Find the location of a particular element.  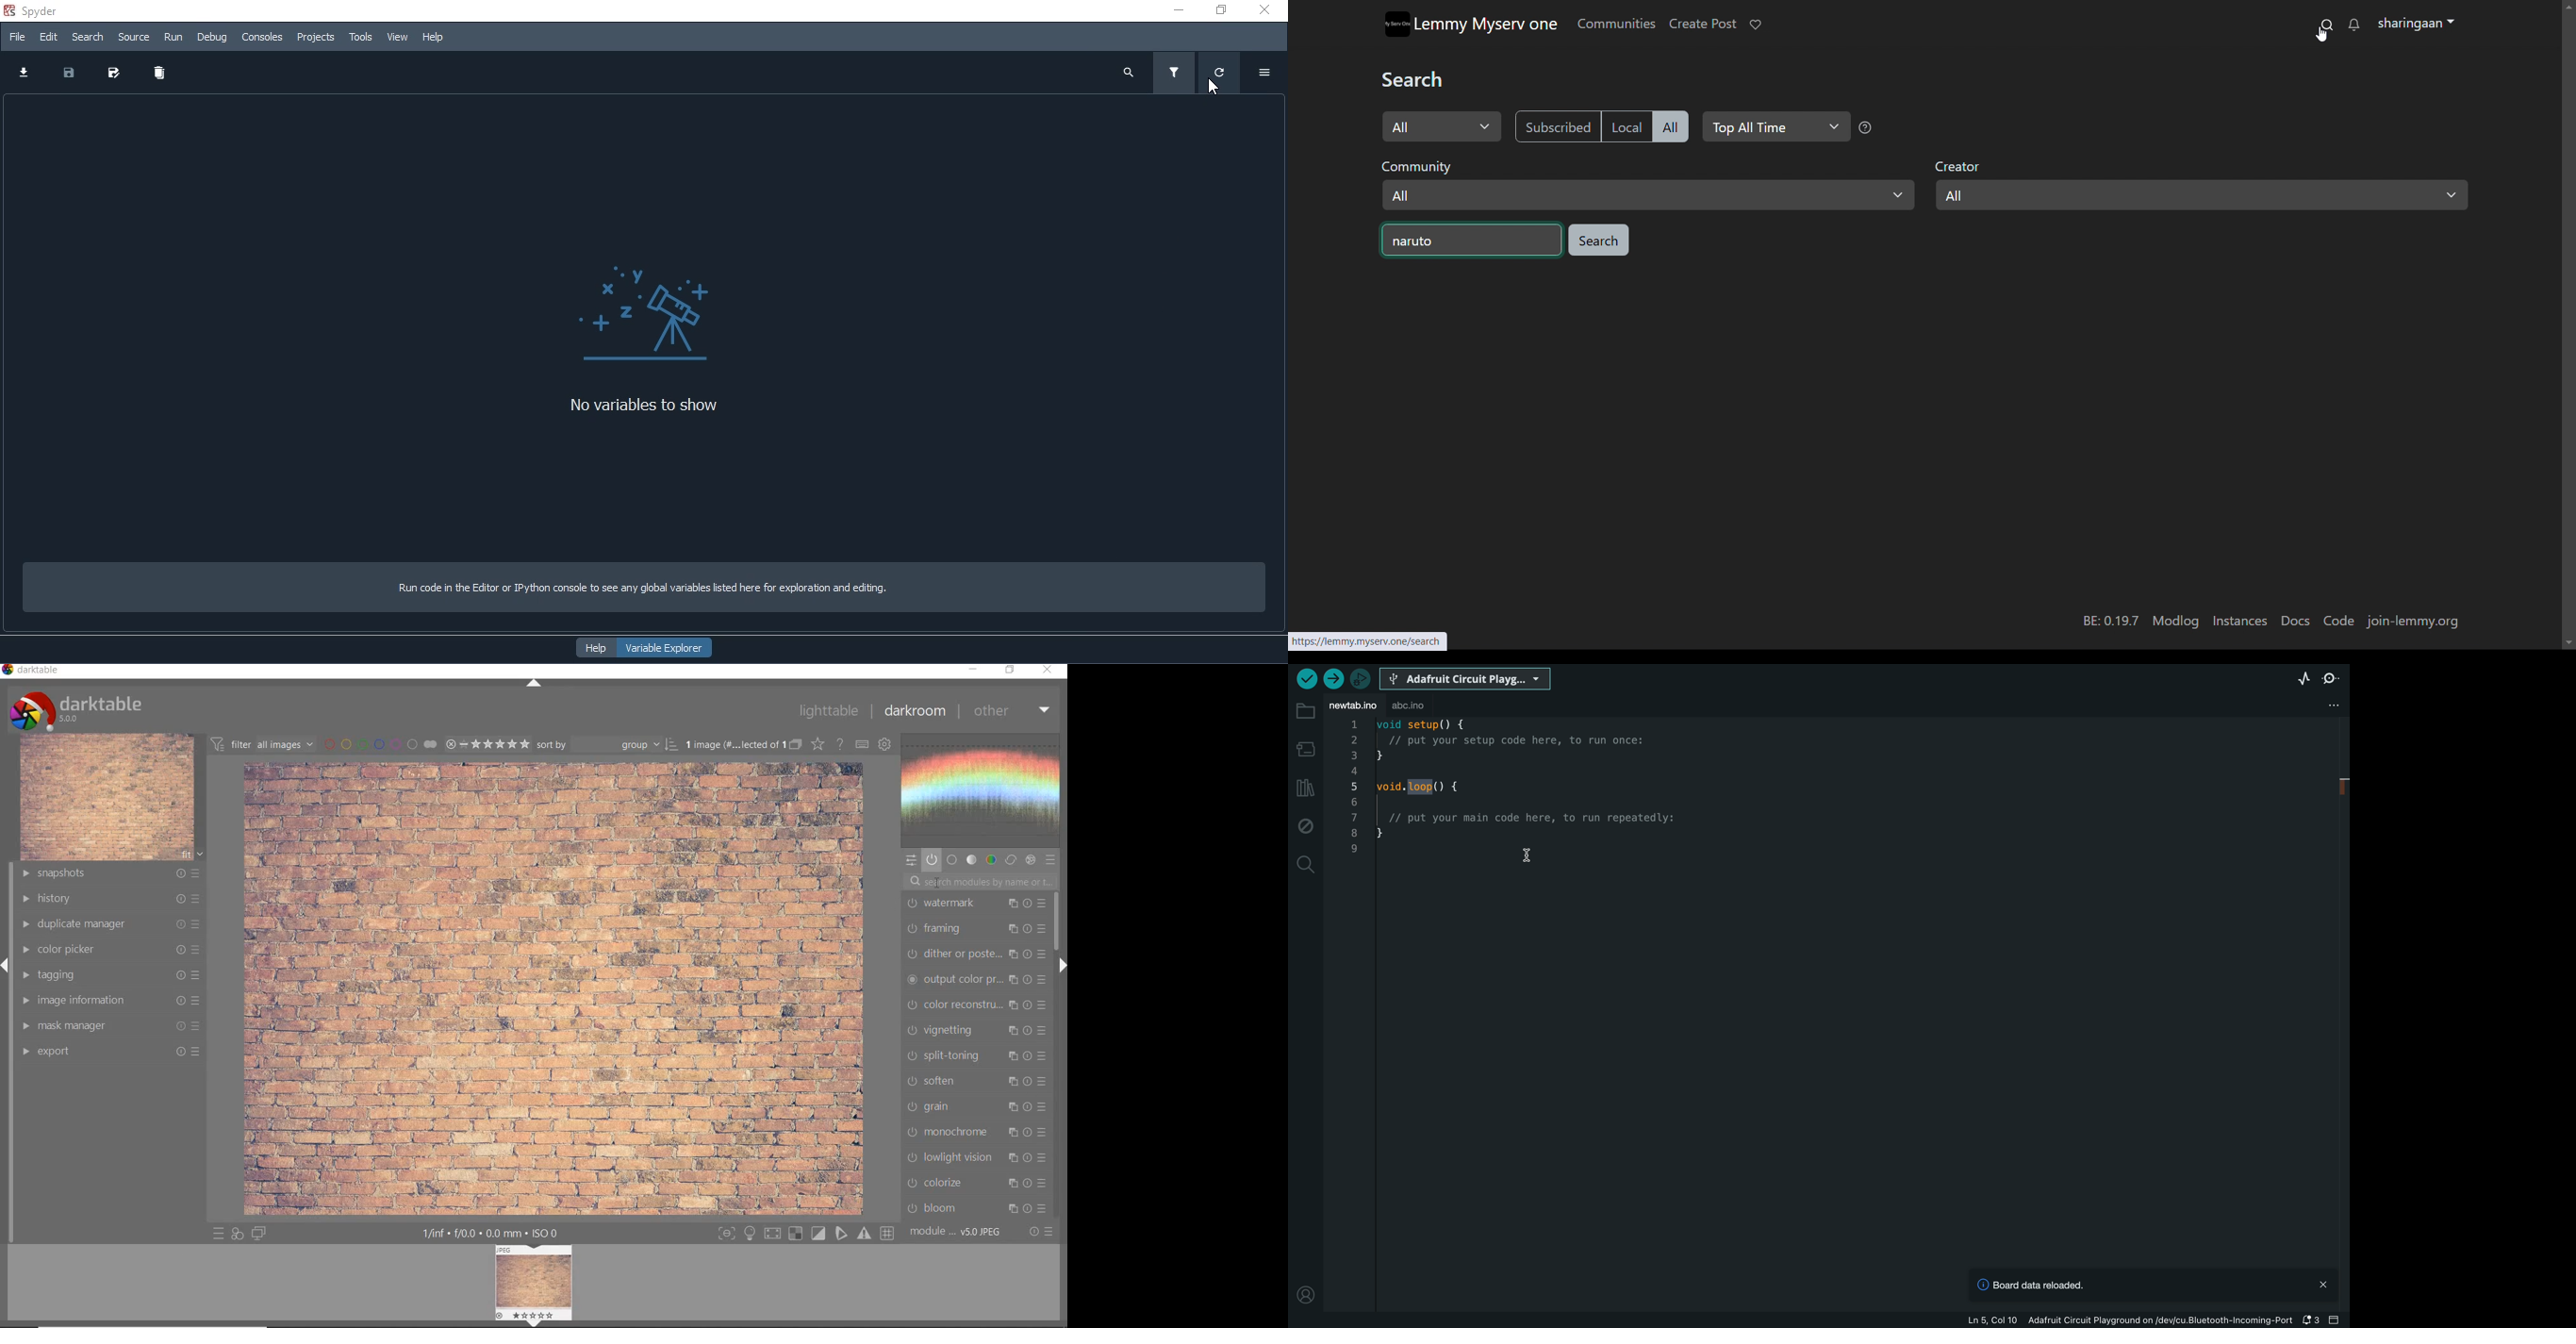

export is located at coordinates (110, 1053).